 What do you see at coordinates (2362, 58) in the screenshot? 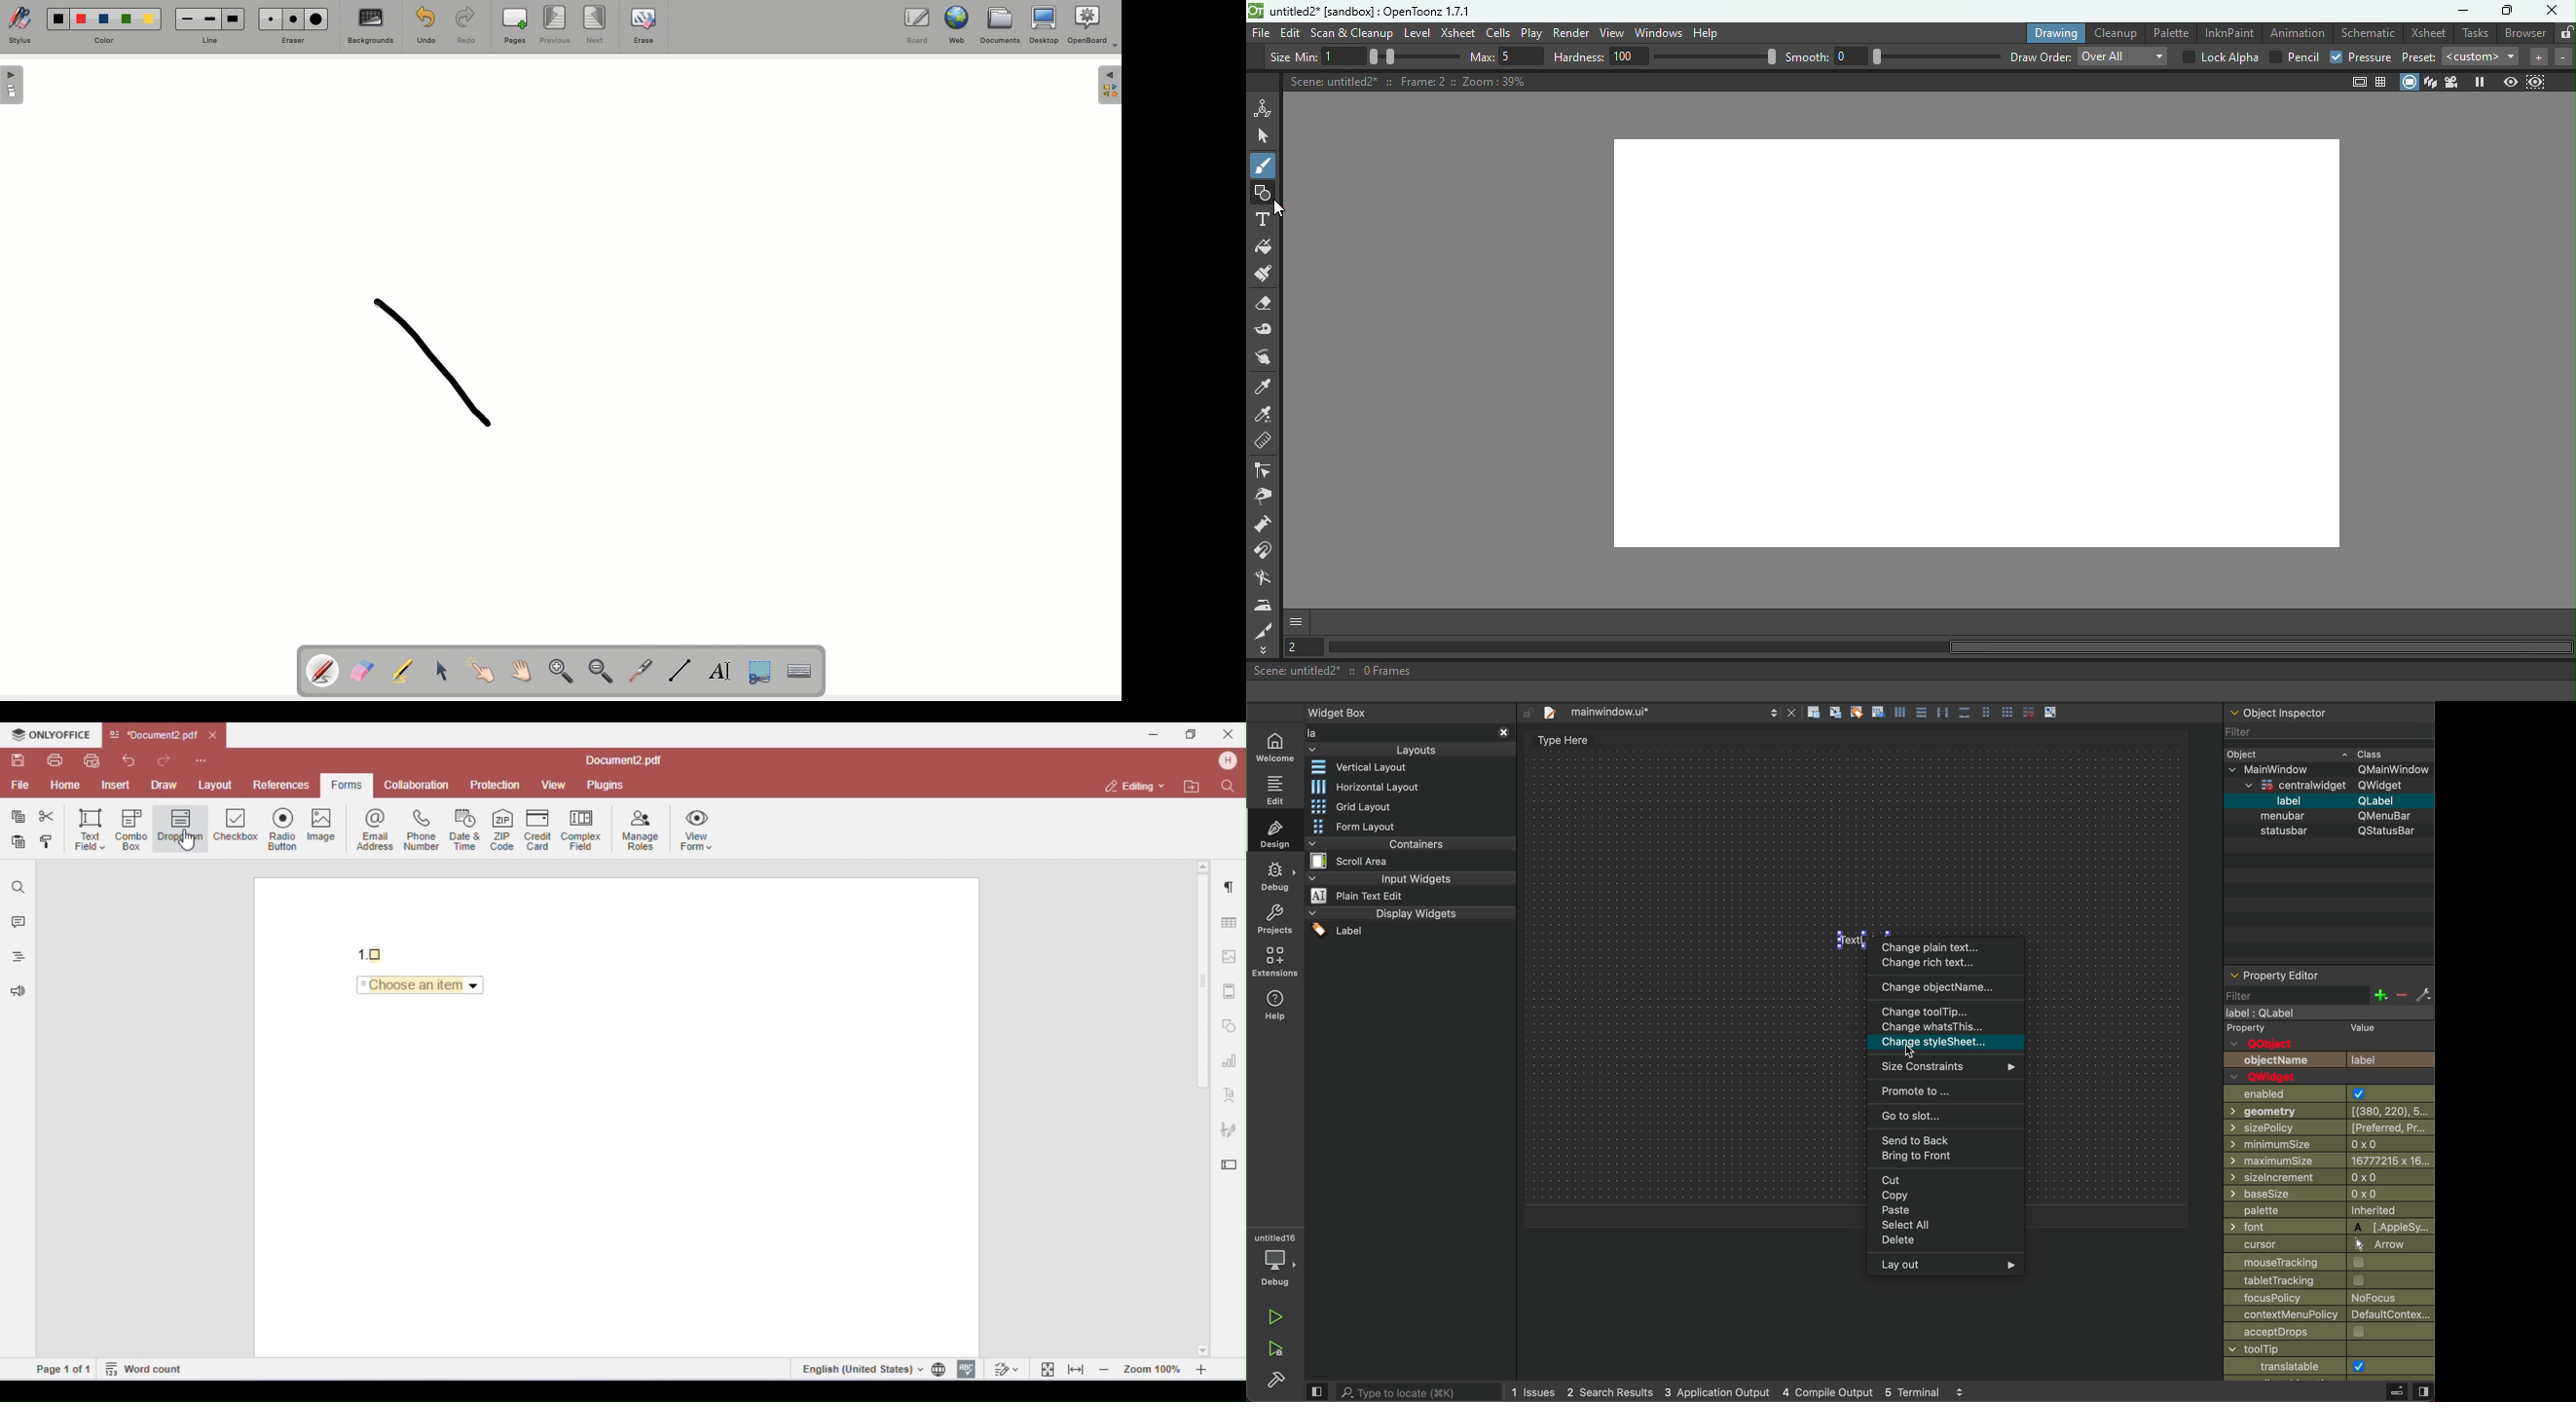
I see `Pressure` at bounding box center [2362, 58].